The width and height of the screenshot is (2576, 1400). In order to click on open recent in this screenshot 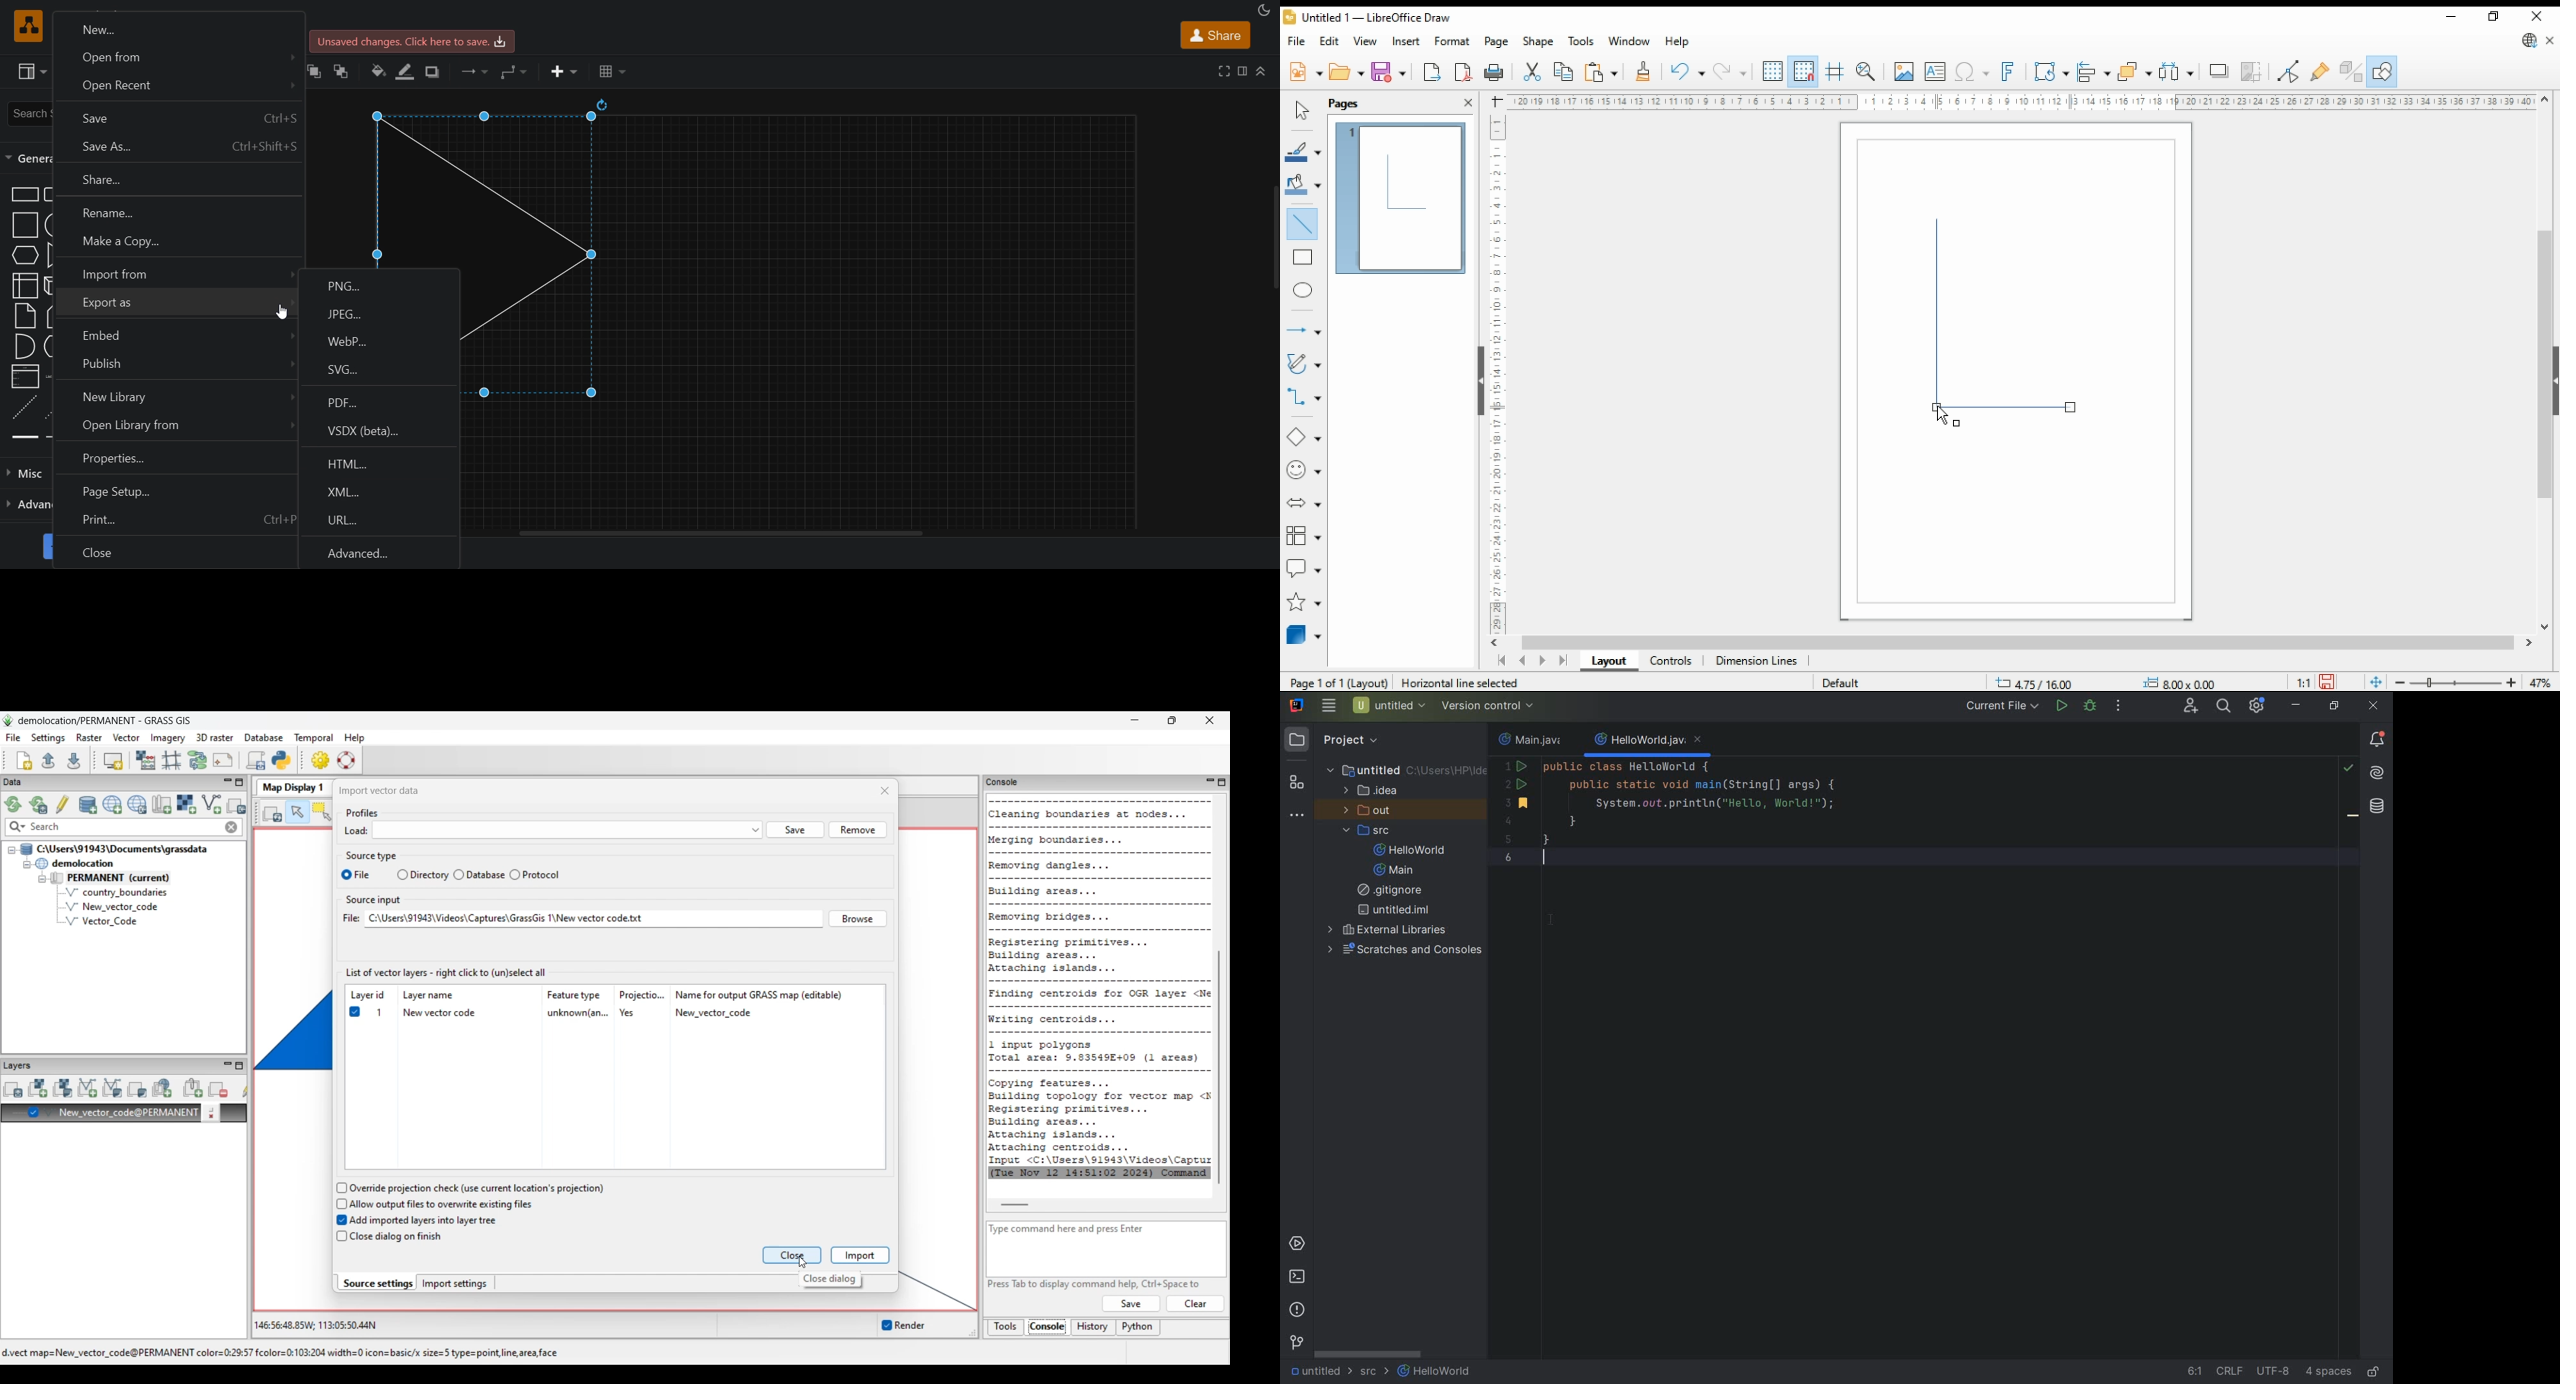, I will do `click(176, 87)`.